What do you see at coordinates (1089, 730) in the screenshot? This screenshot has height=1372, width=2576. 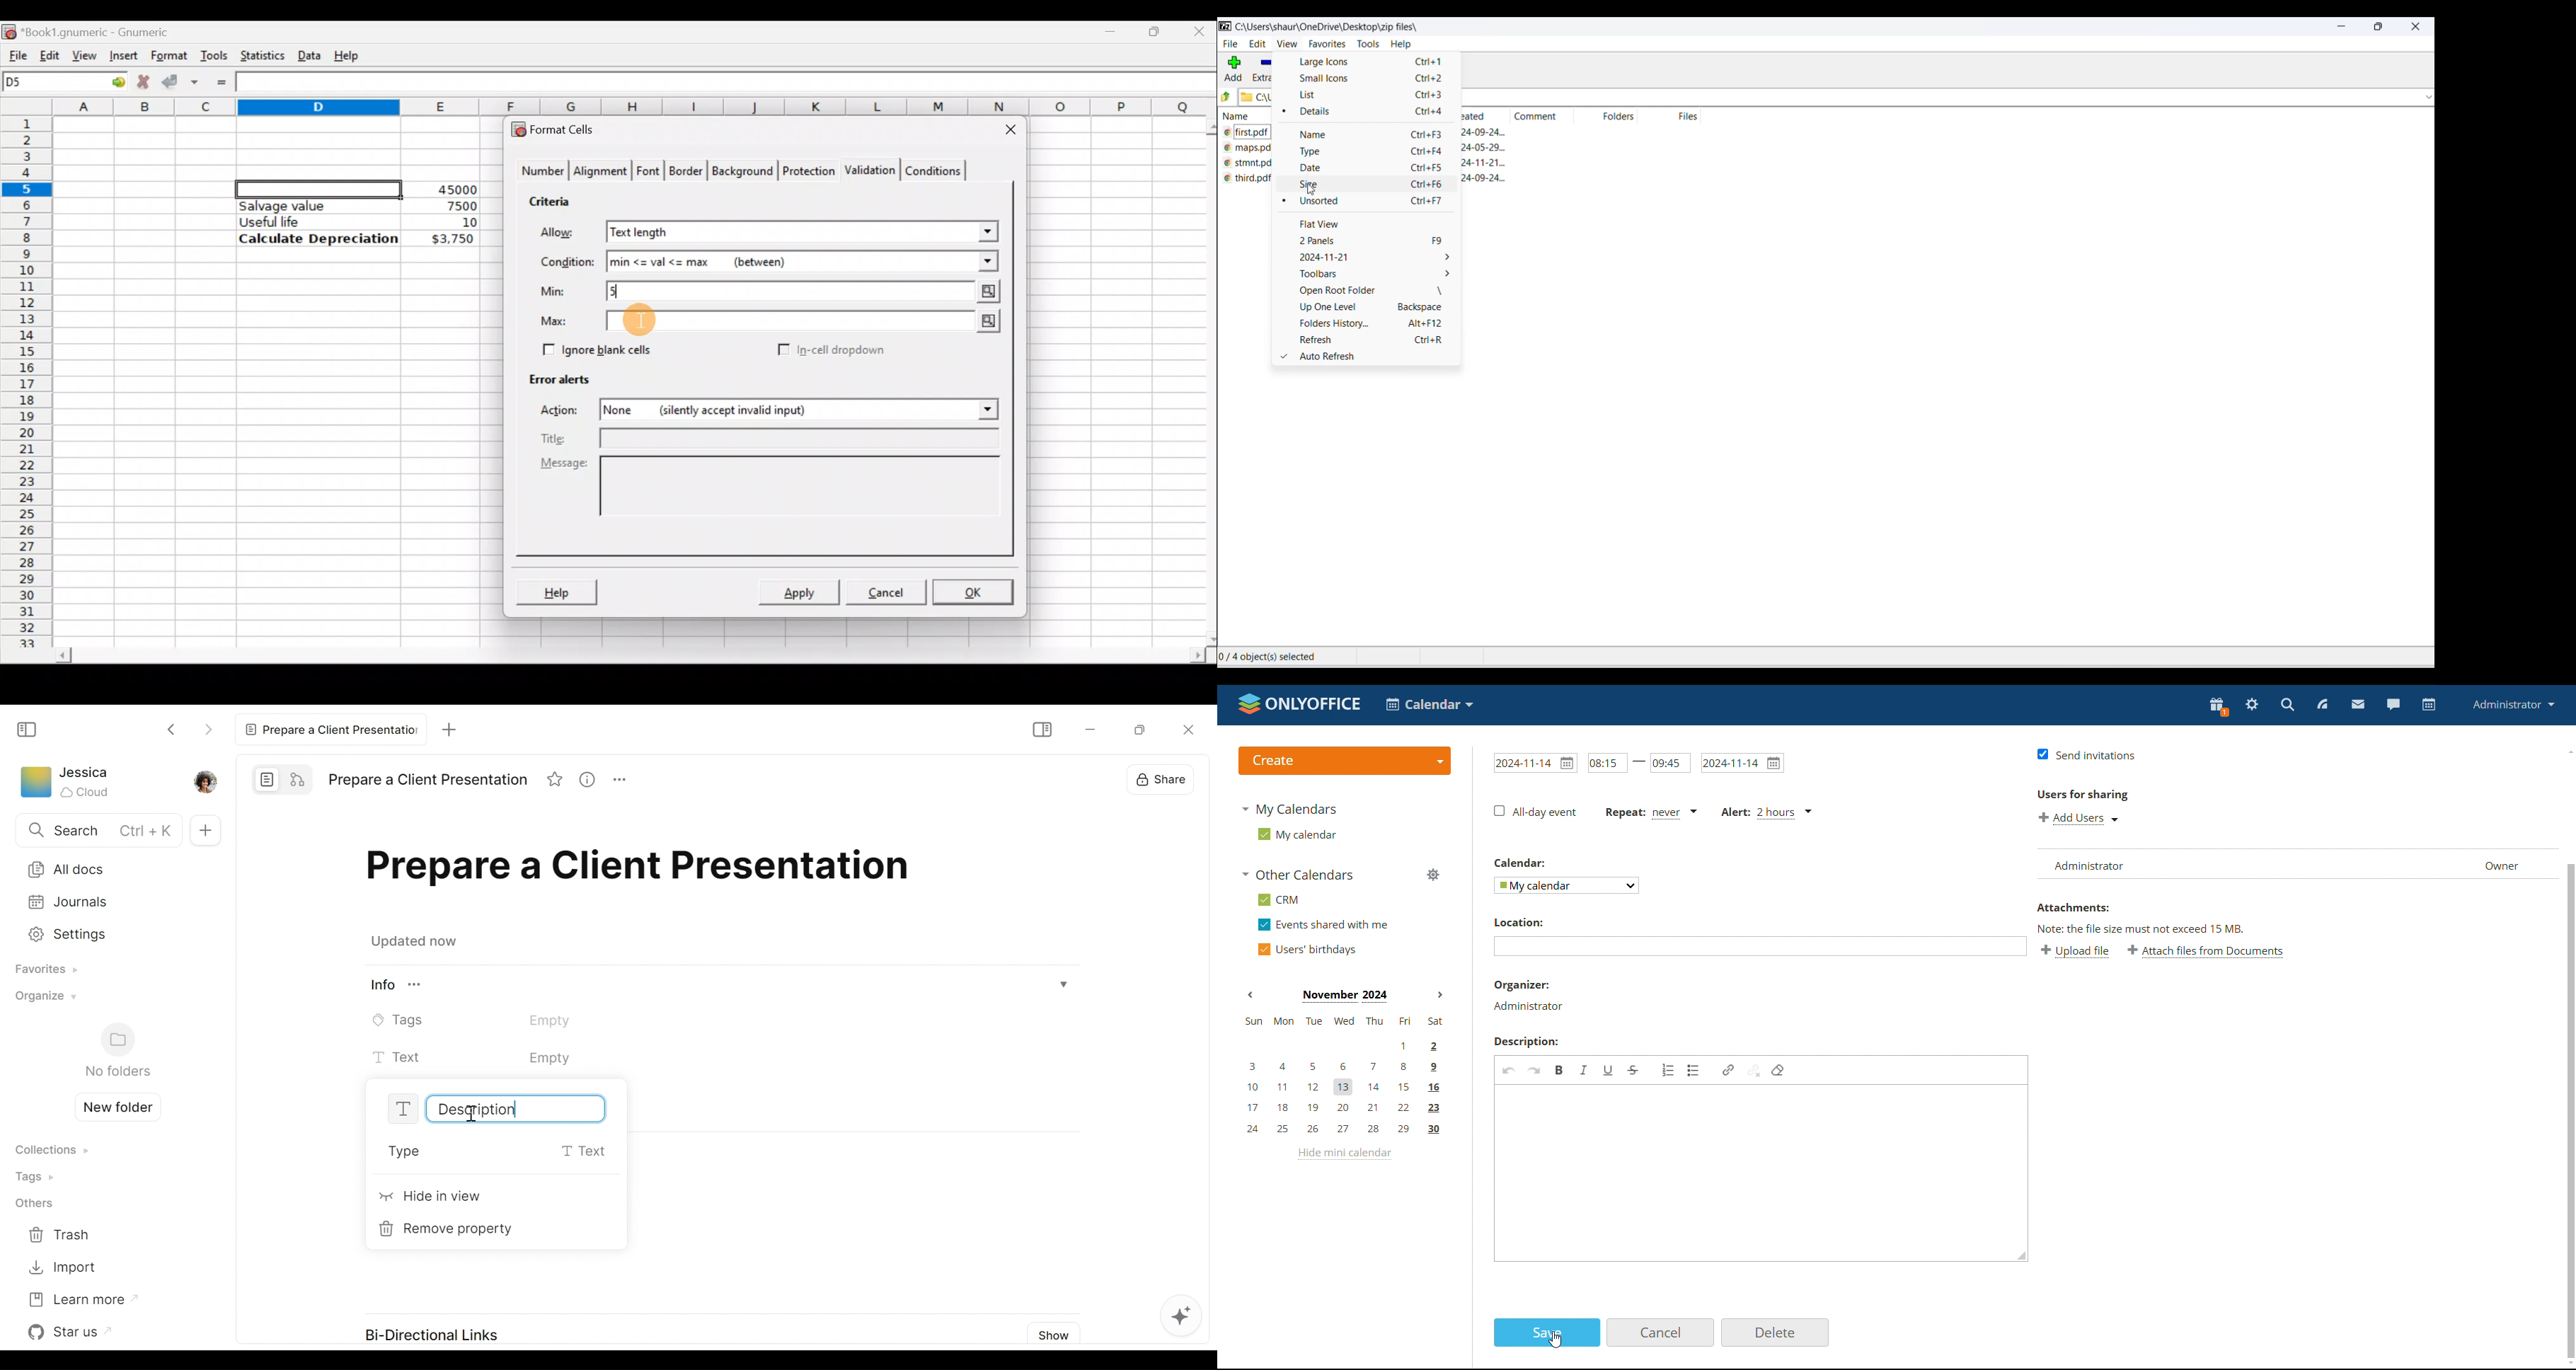 I see `minimize` at bounding box center [1089, 730].